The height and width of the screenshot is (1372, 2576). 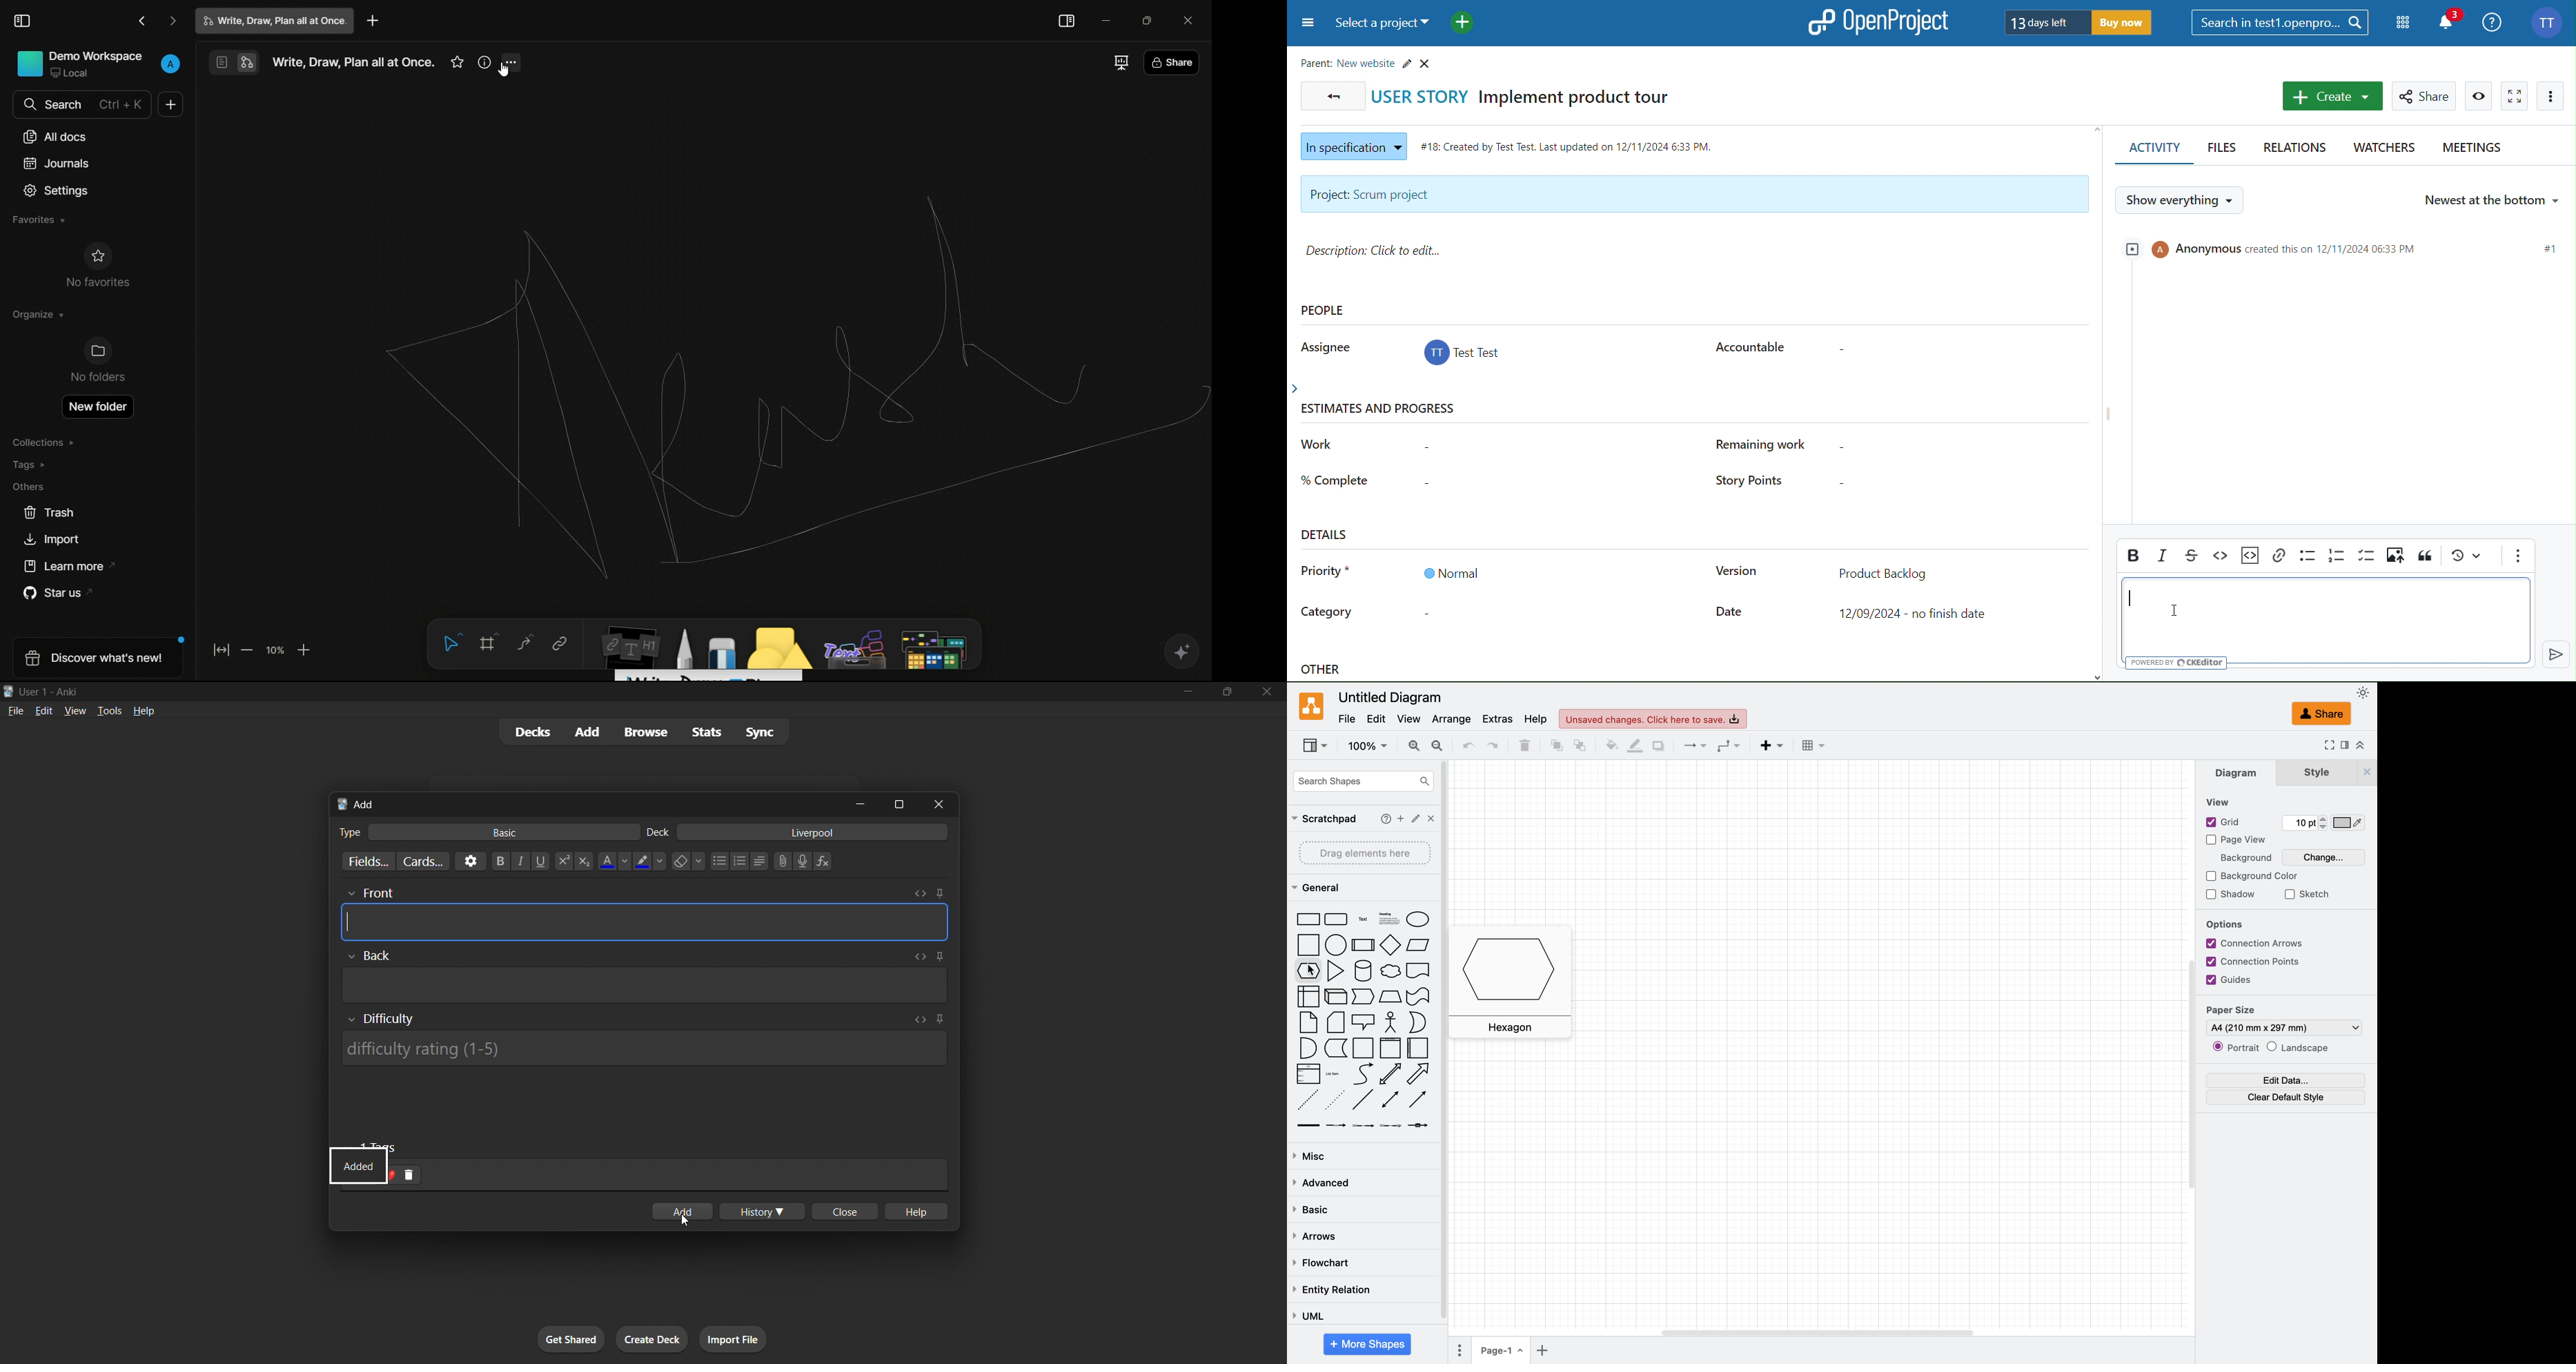 I want to click on drag elements here, so click(x=1367, y=854).